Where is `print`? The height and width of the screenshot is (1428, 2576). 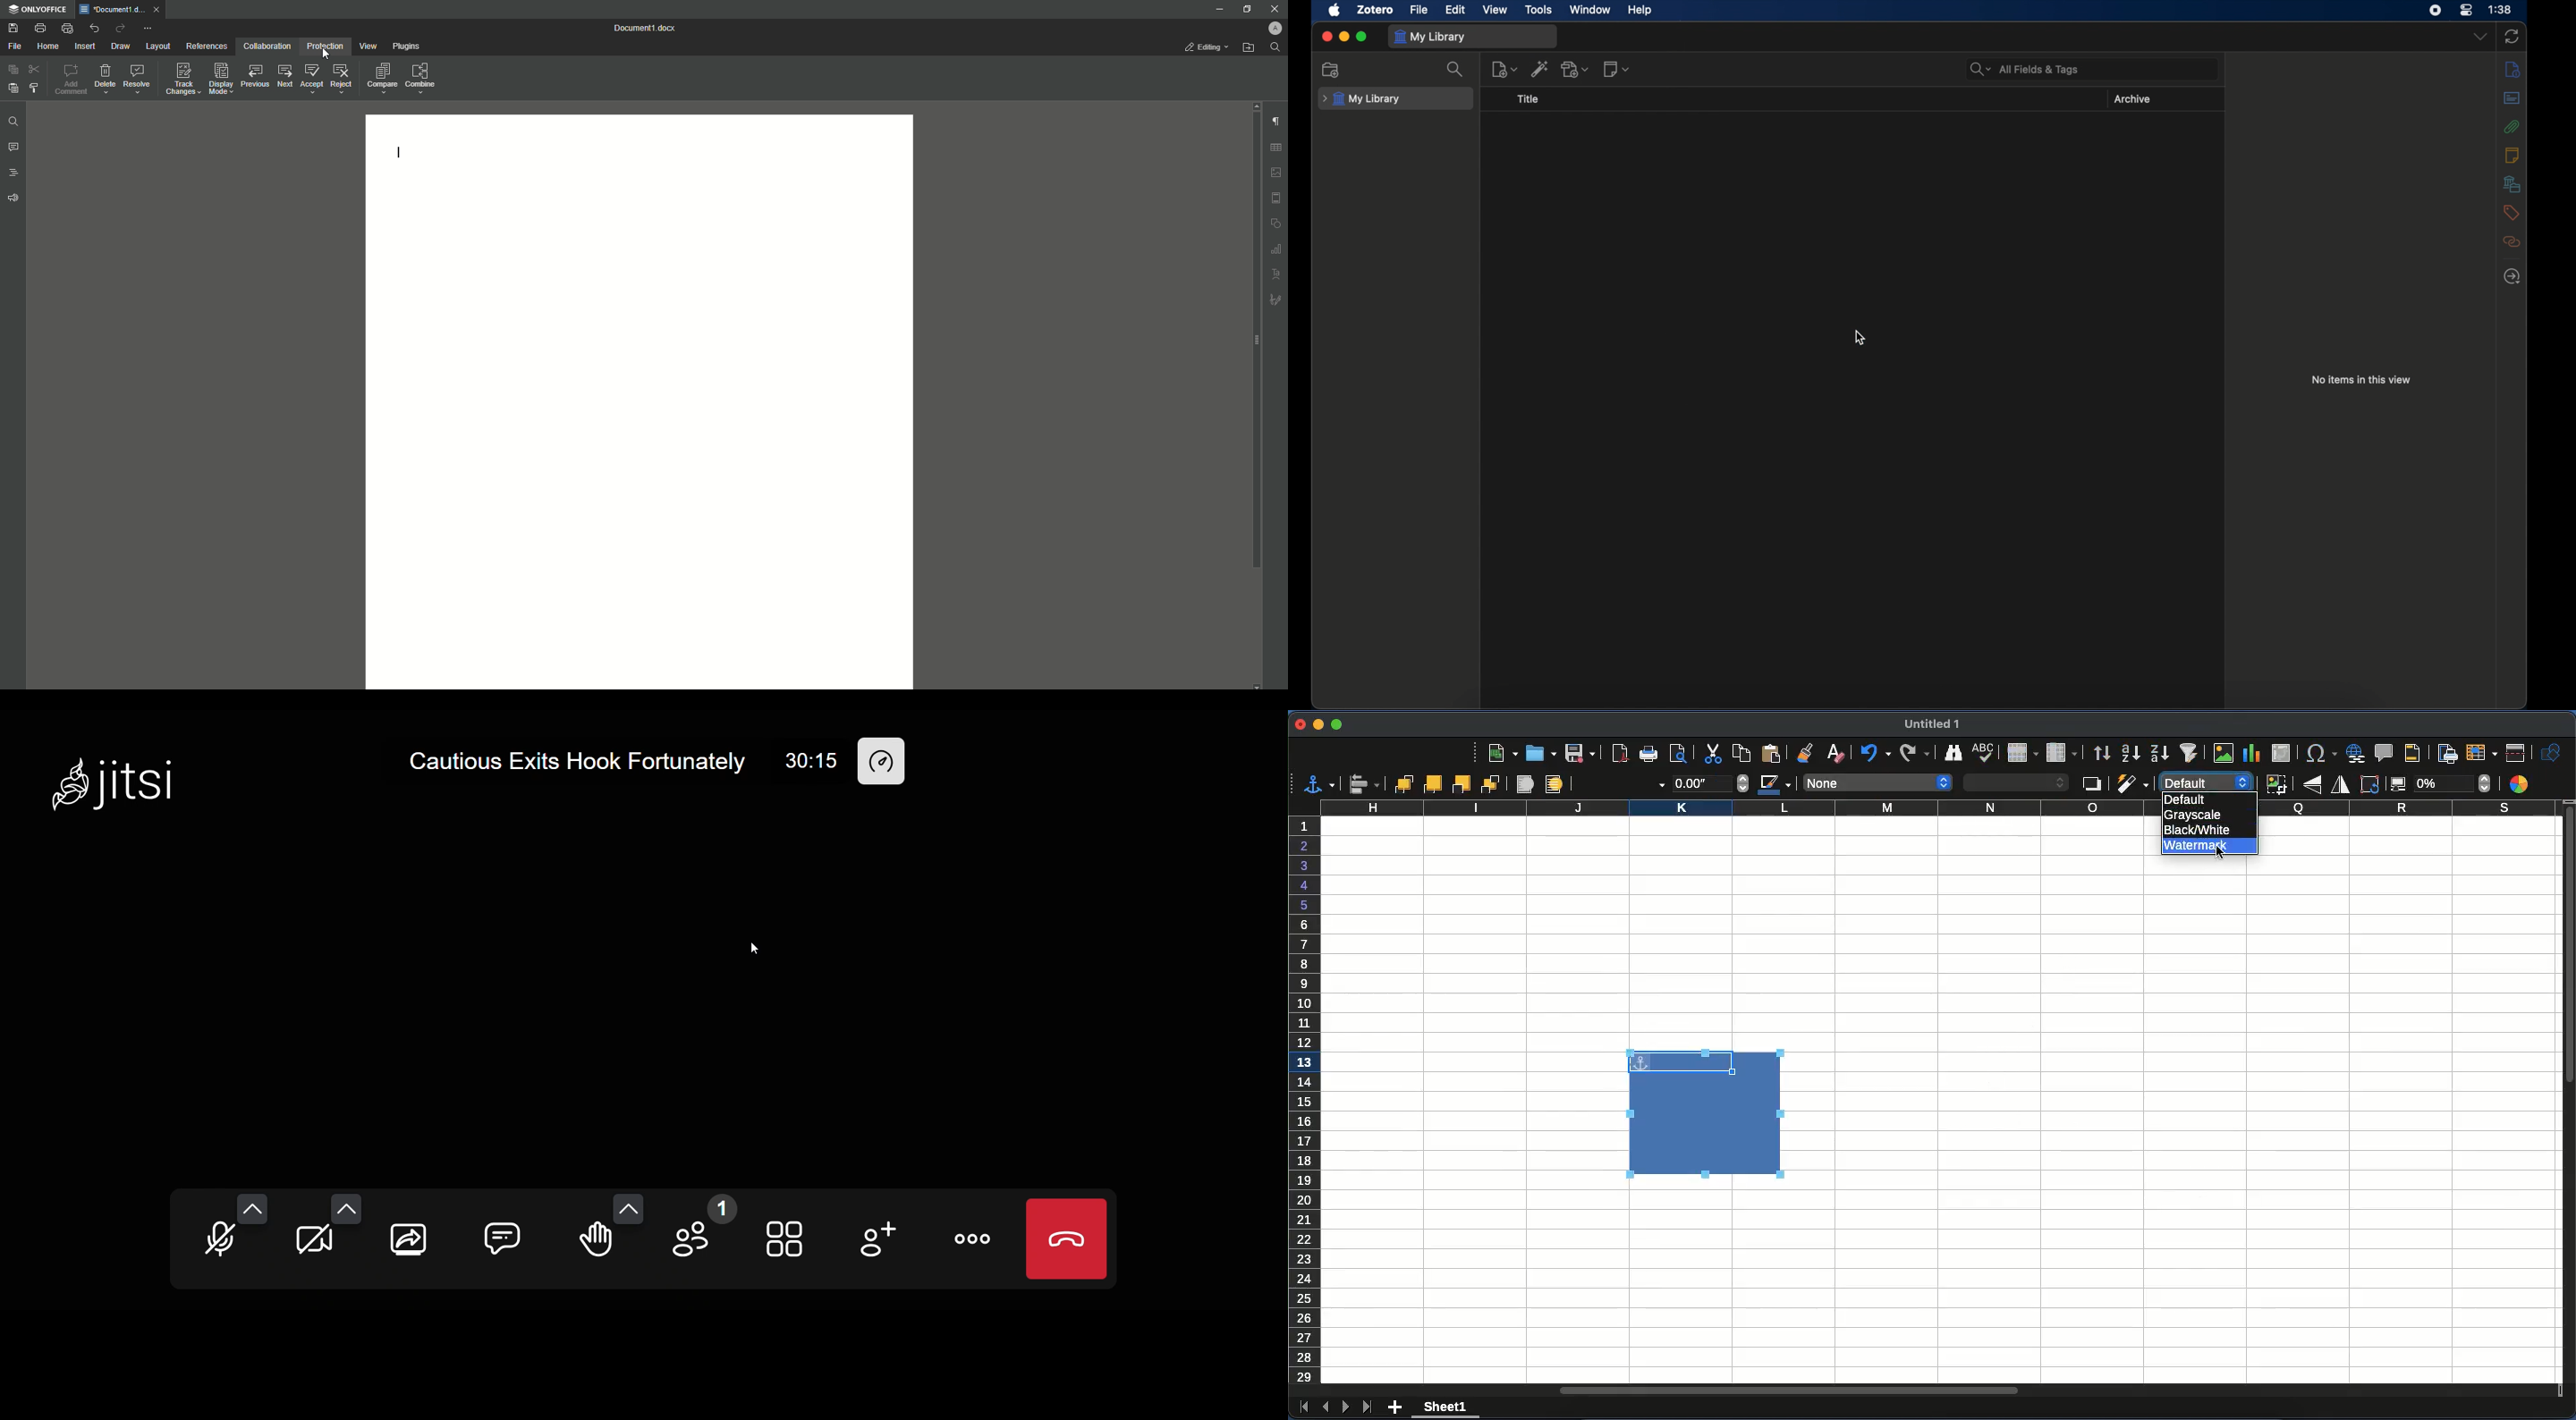 print is located at coordinates (1648, 753).